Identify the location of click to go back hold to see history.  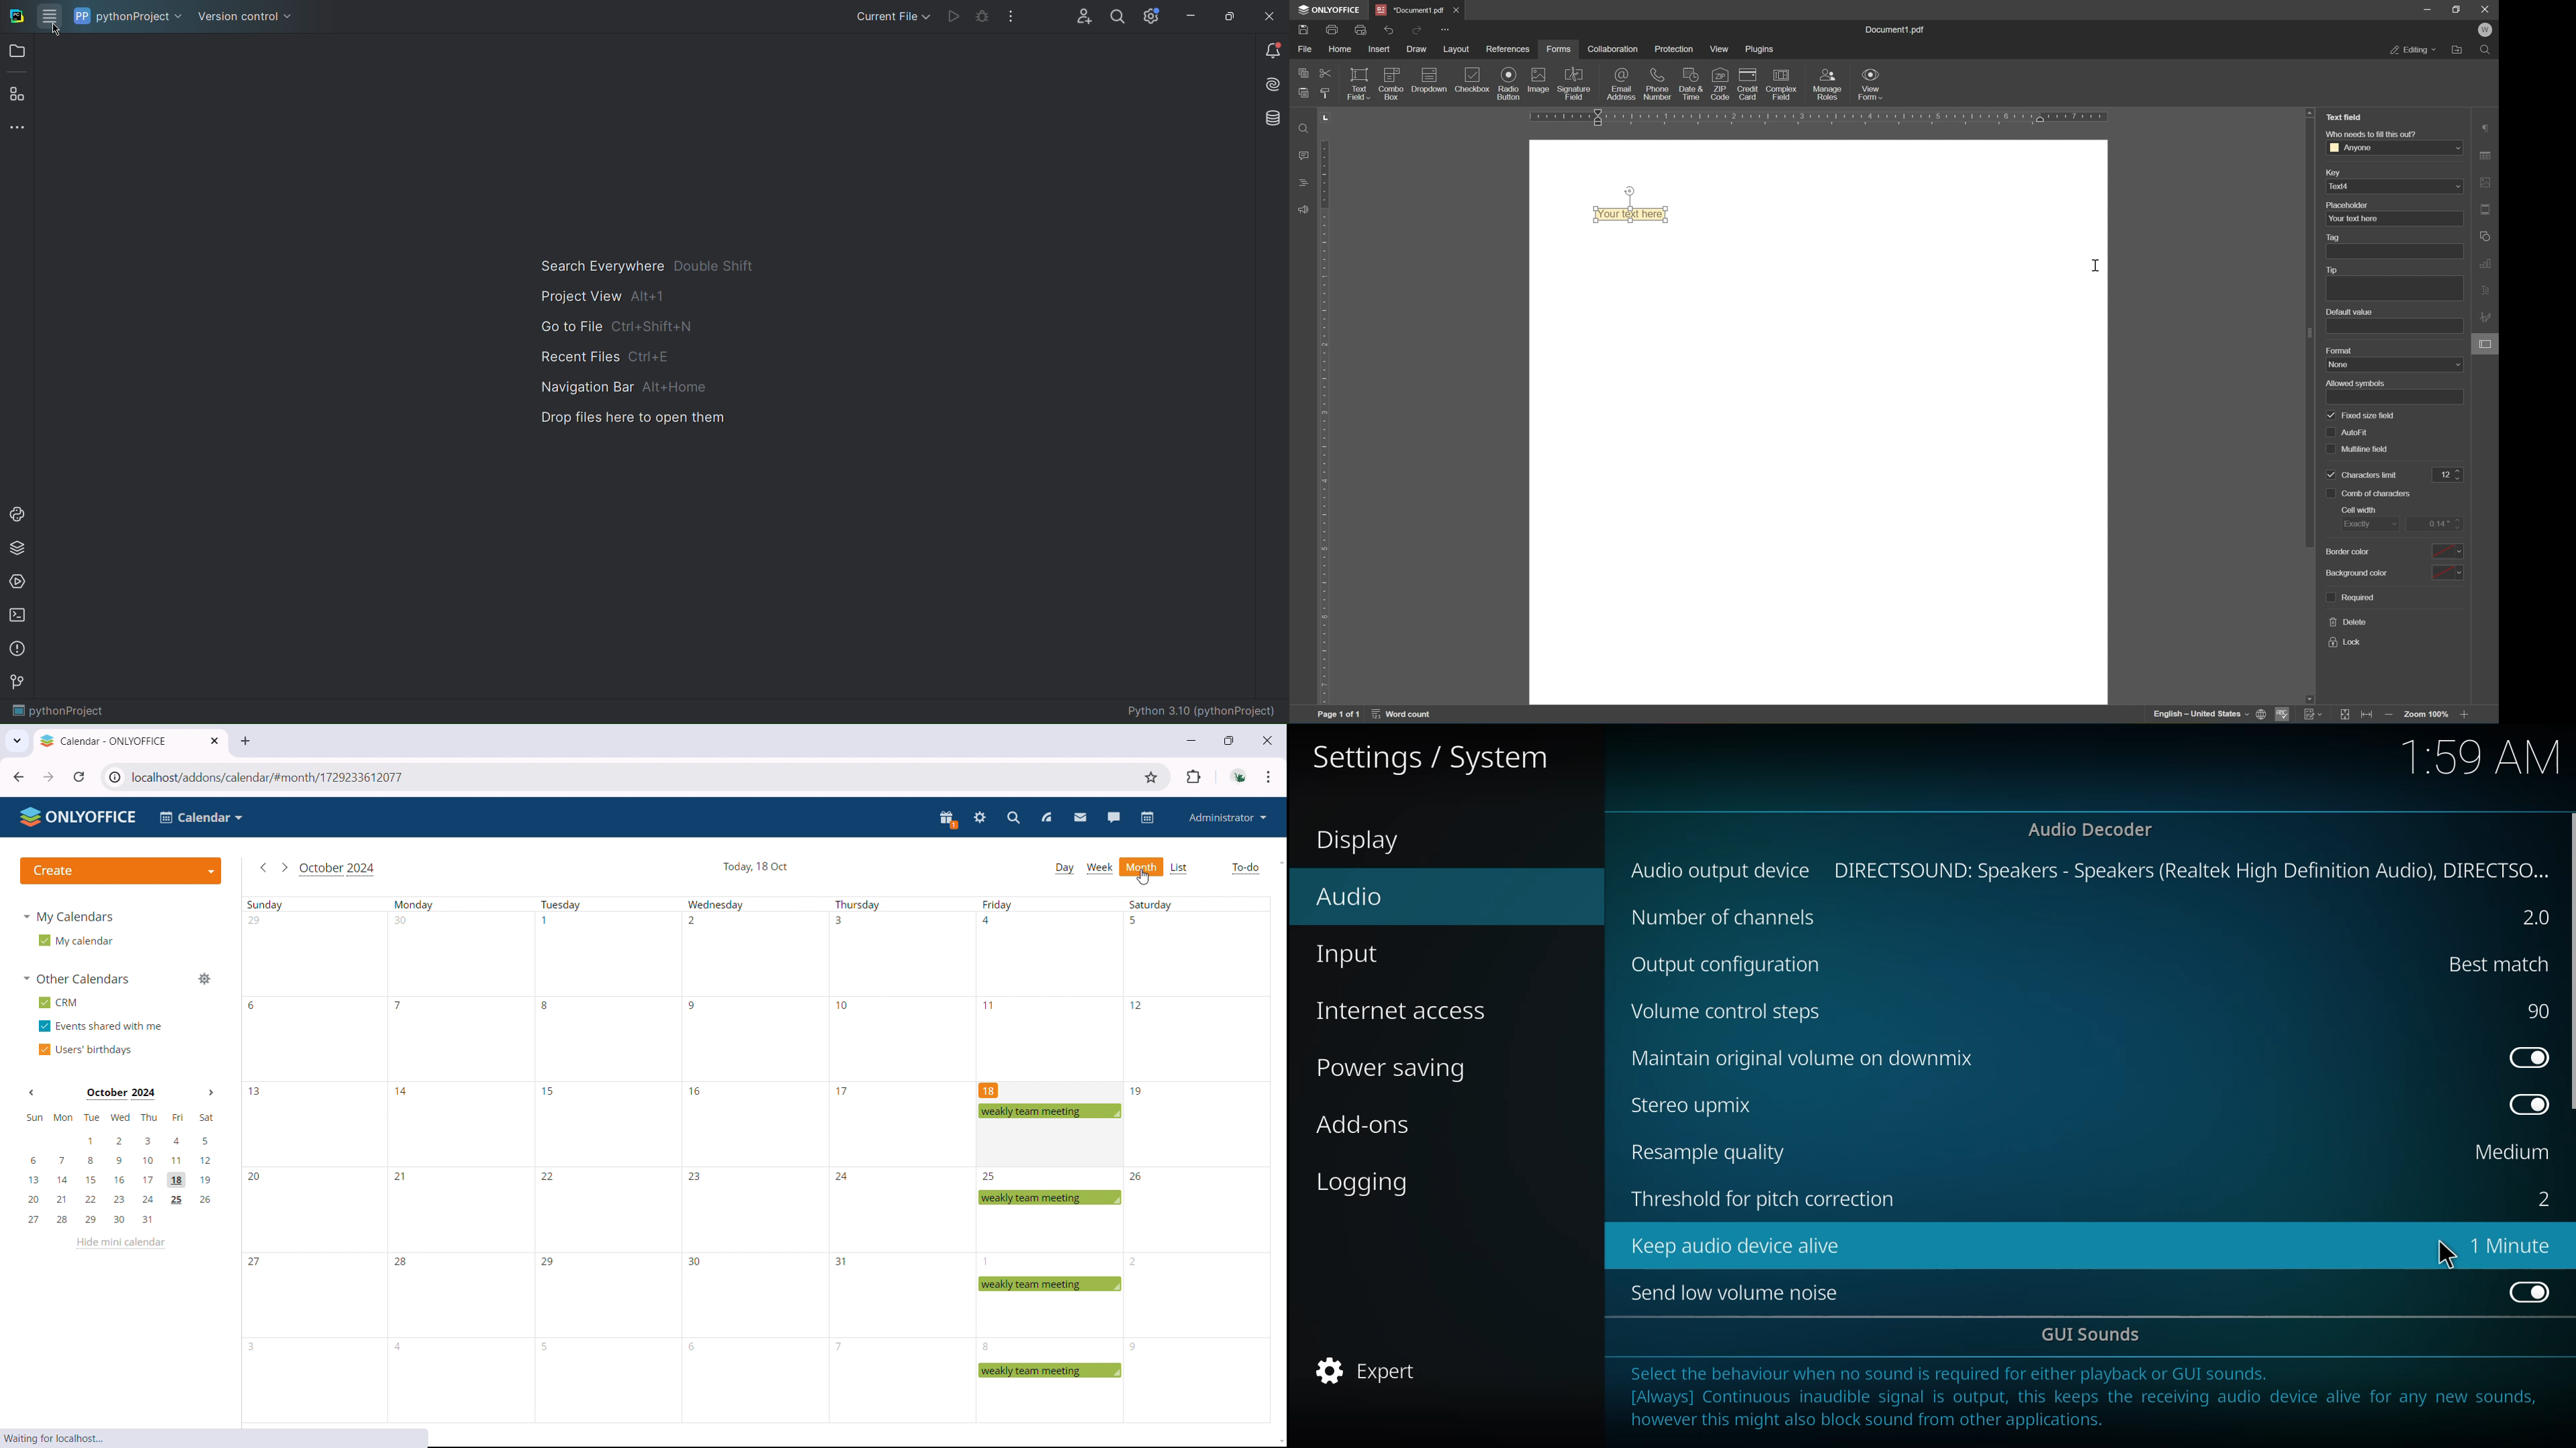
(19, 777).